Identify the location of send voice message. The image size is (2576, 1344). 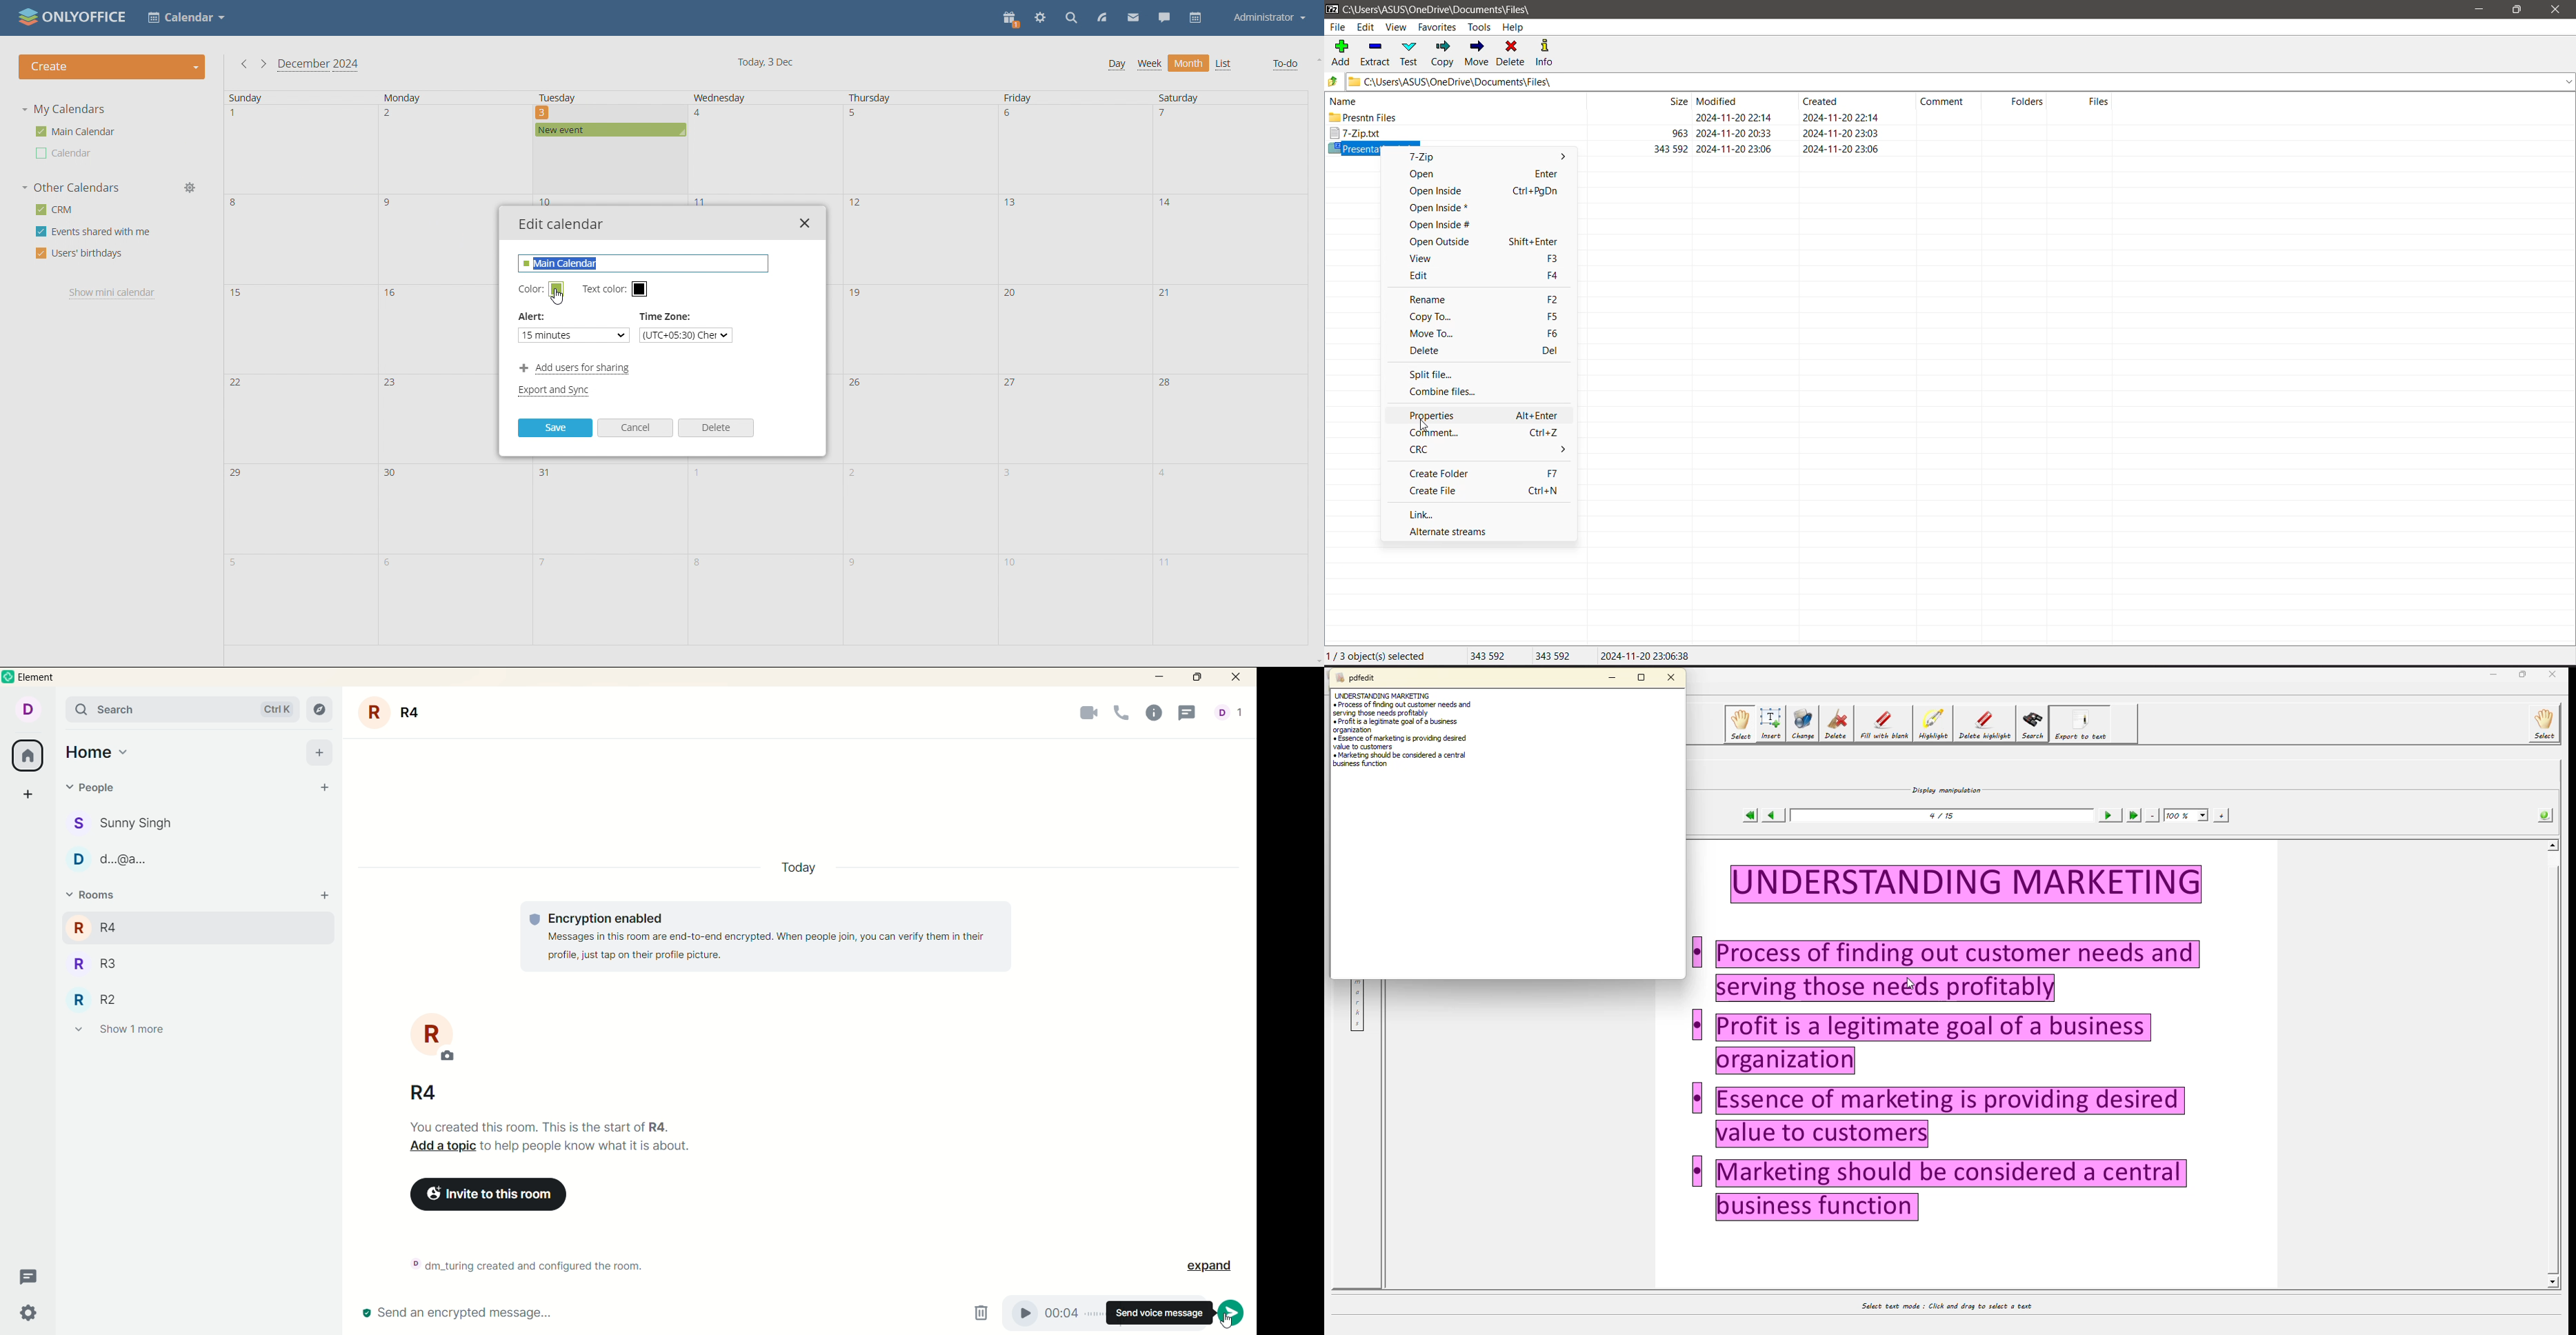
(1160, 1315).